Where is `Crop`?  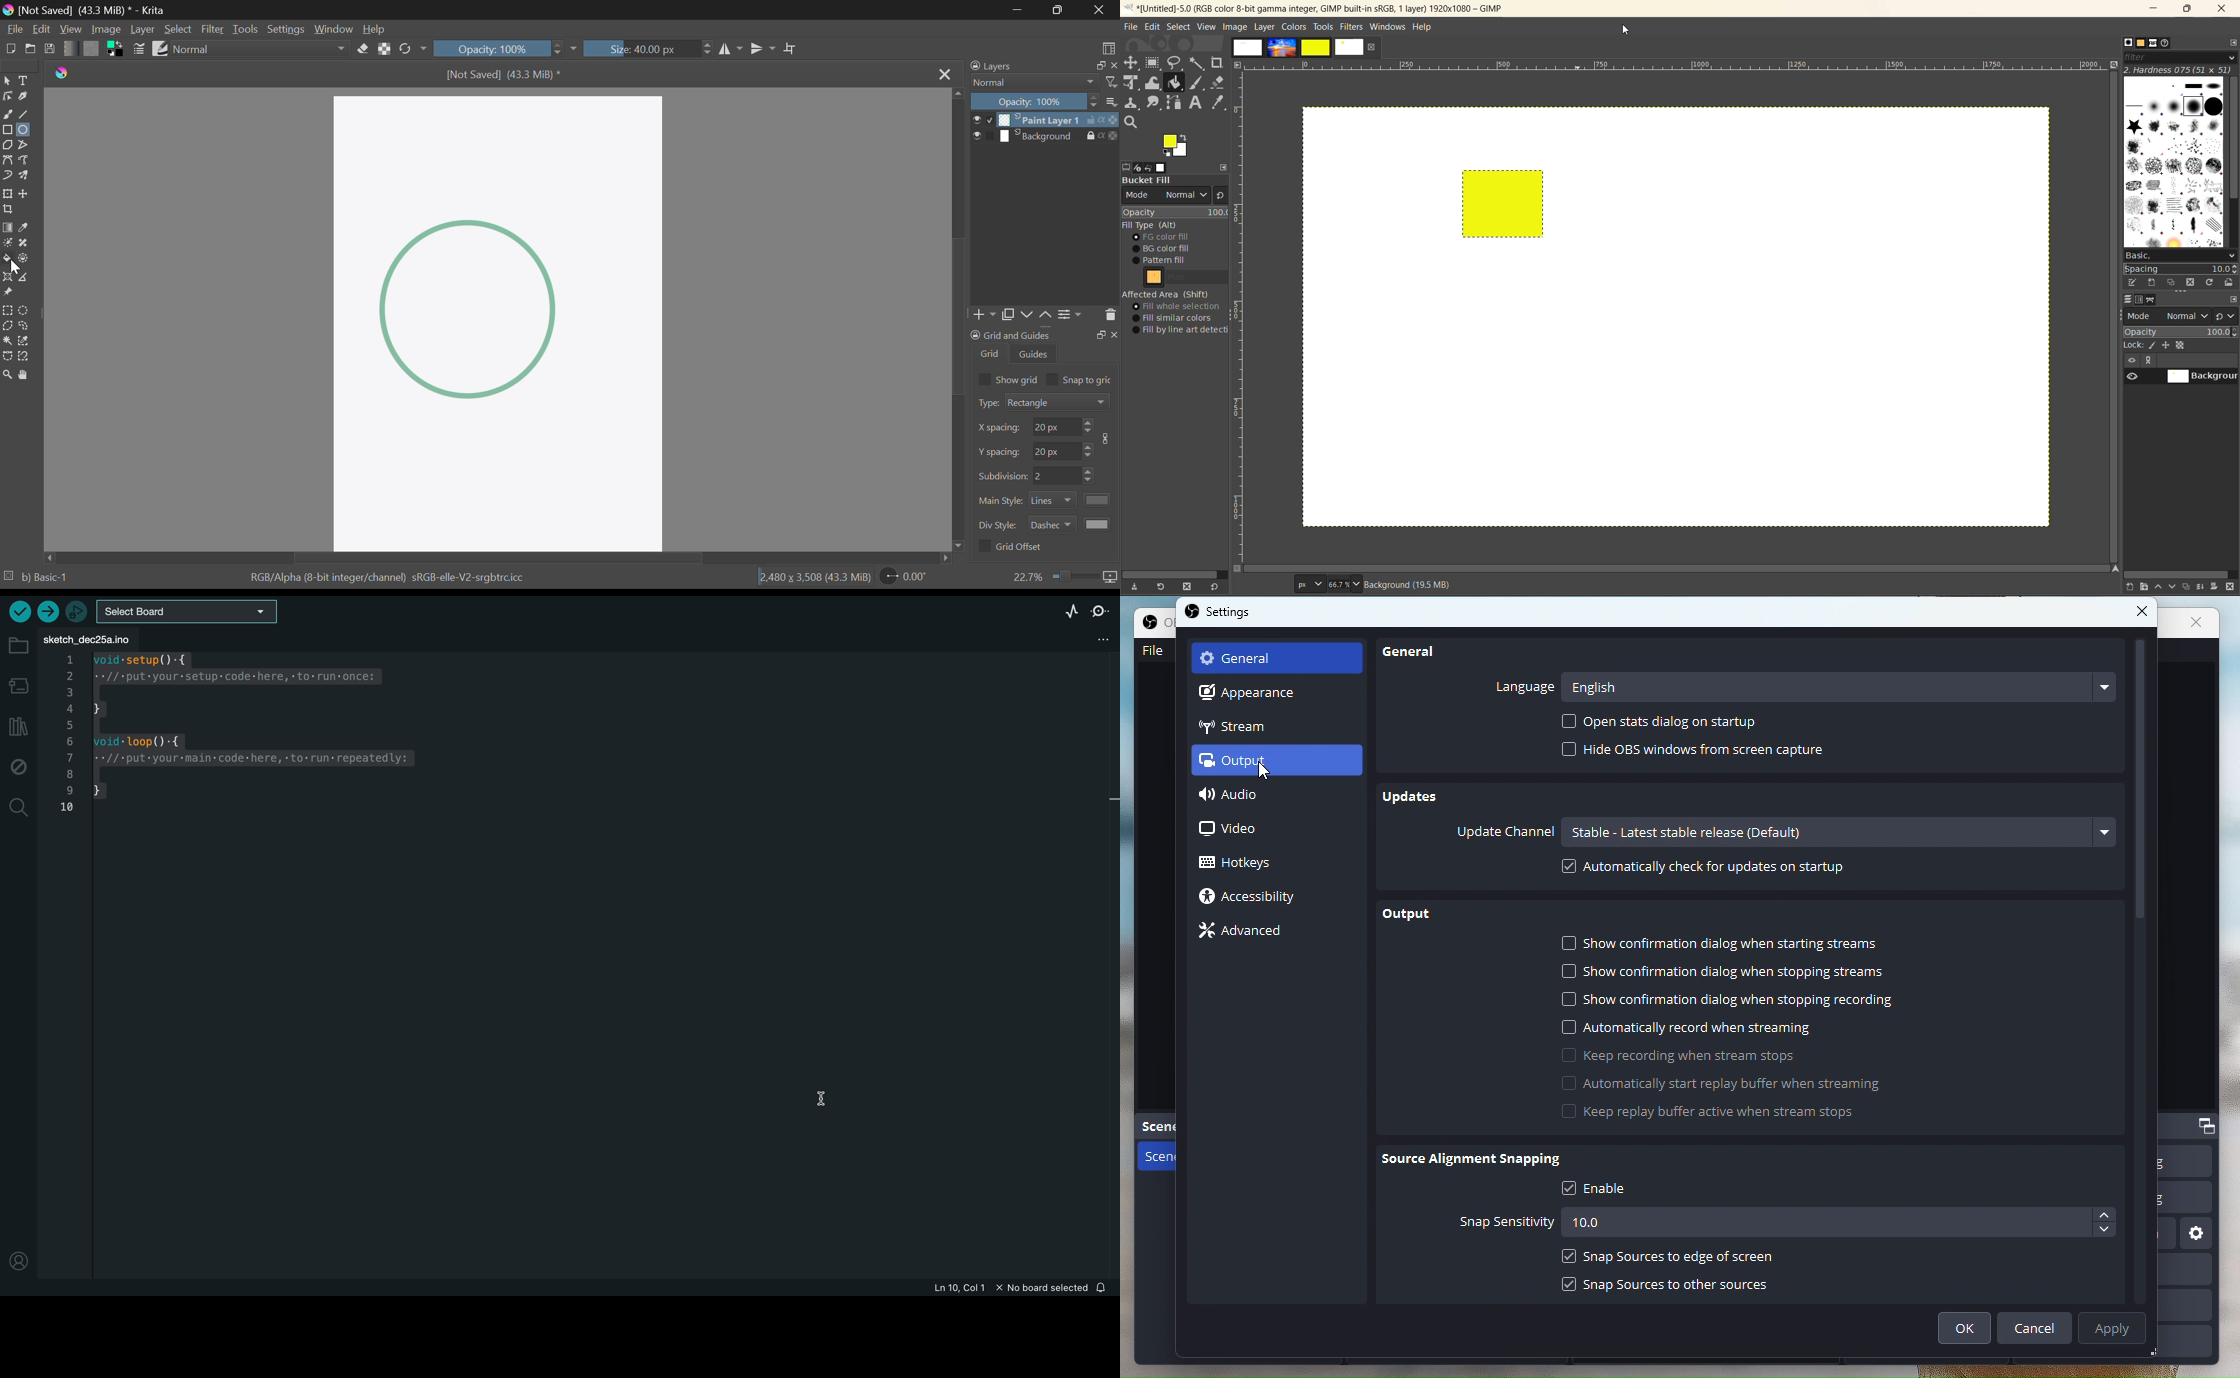
Crop is located at coordinates (7, 209).